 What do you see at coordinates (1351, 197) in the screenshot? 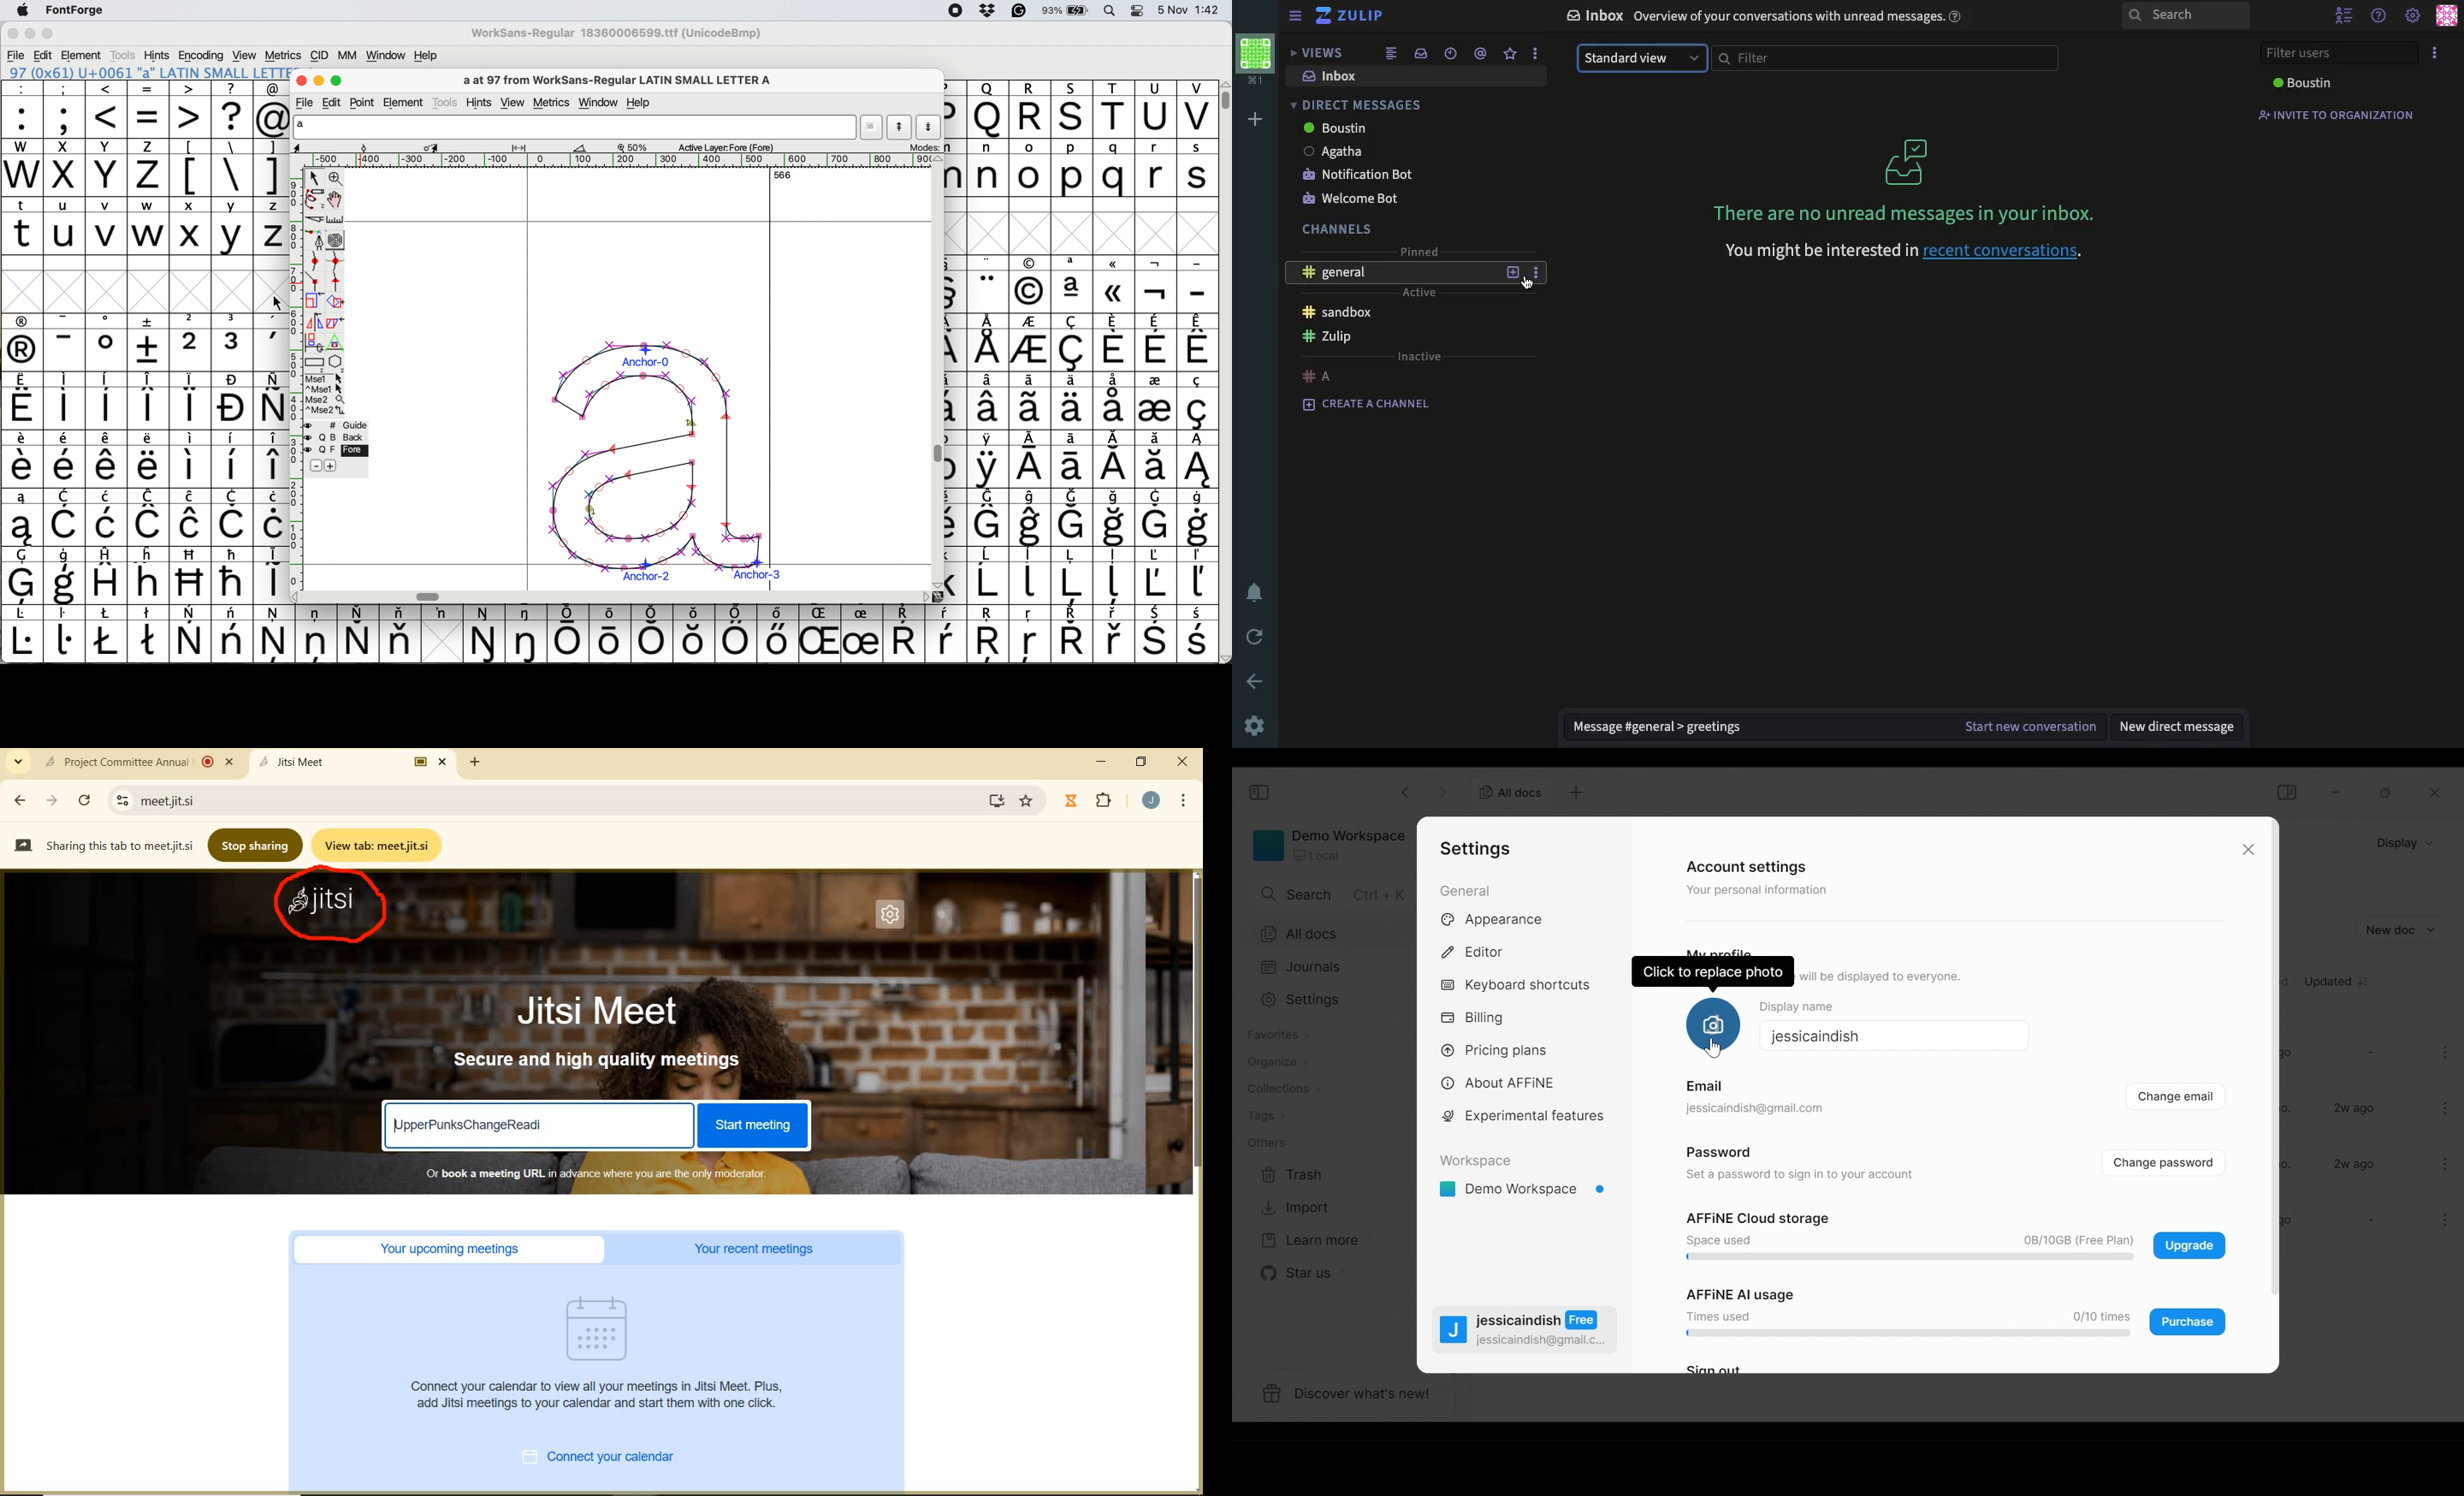
I see `welcome bot` at bounding box center [1351, 197].